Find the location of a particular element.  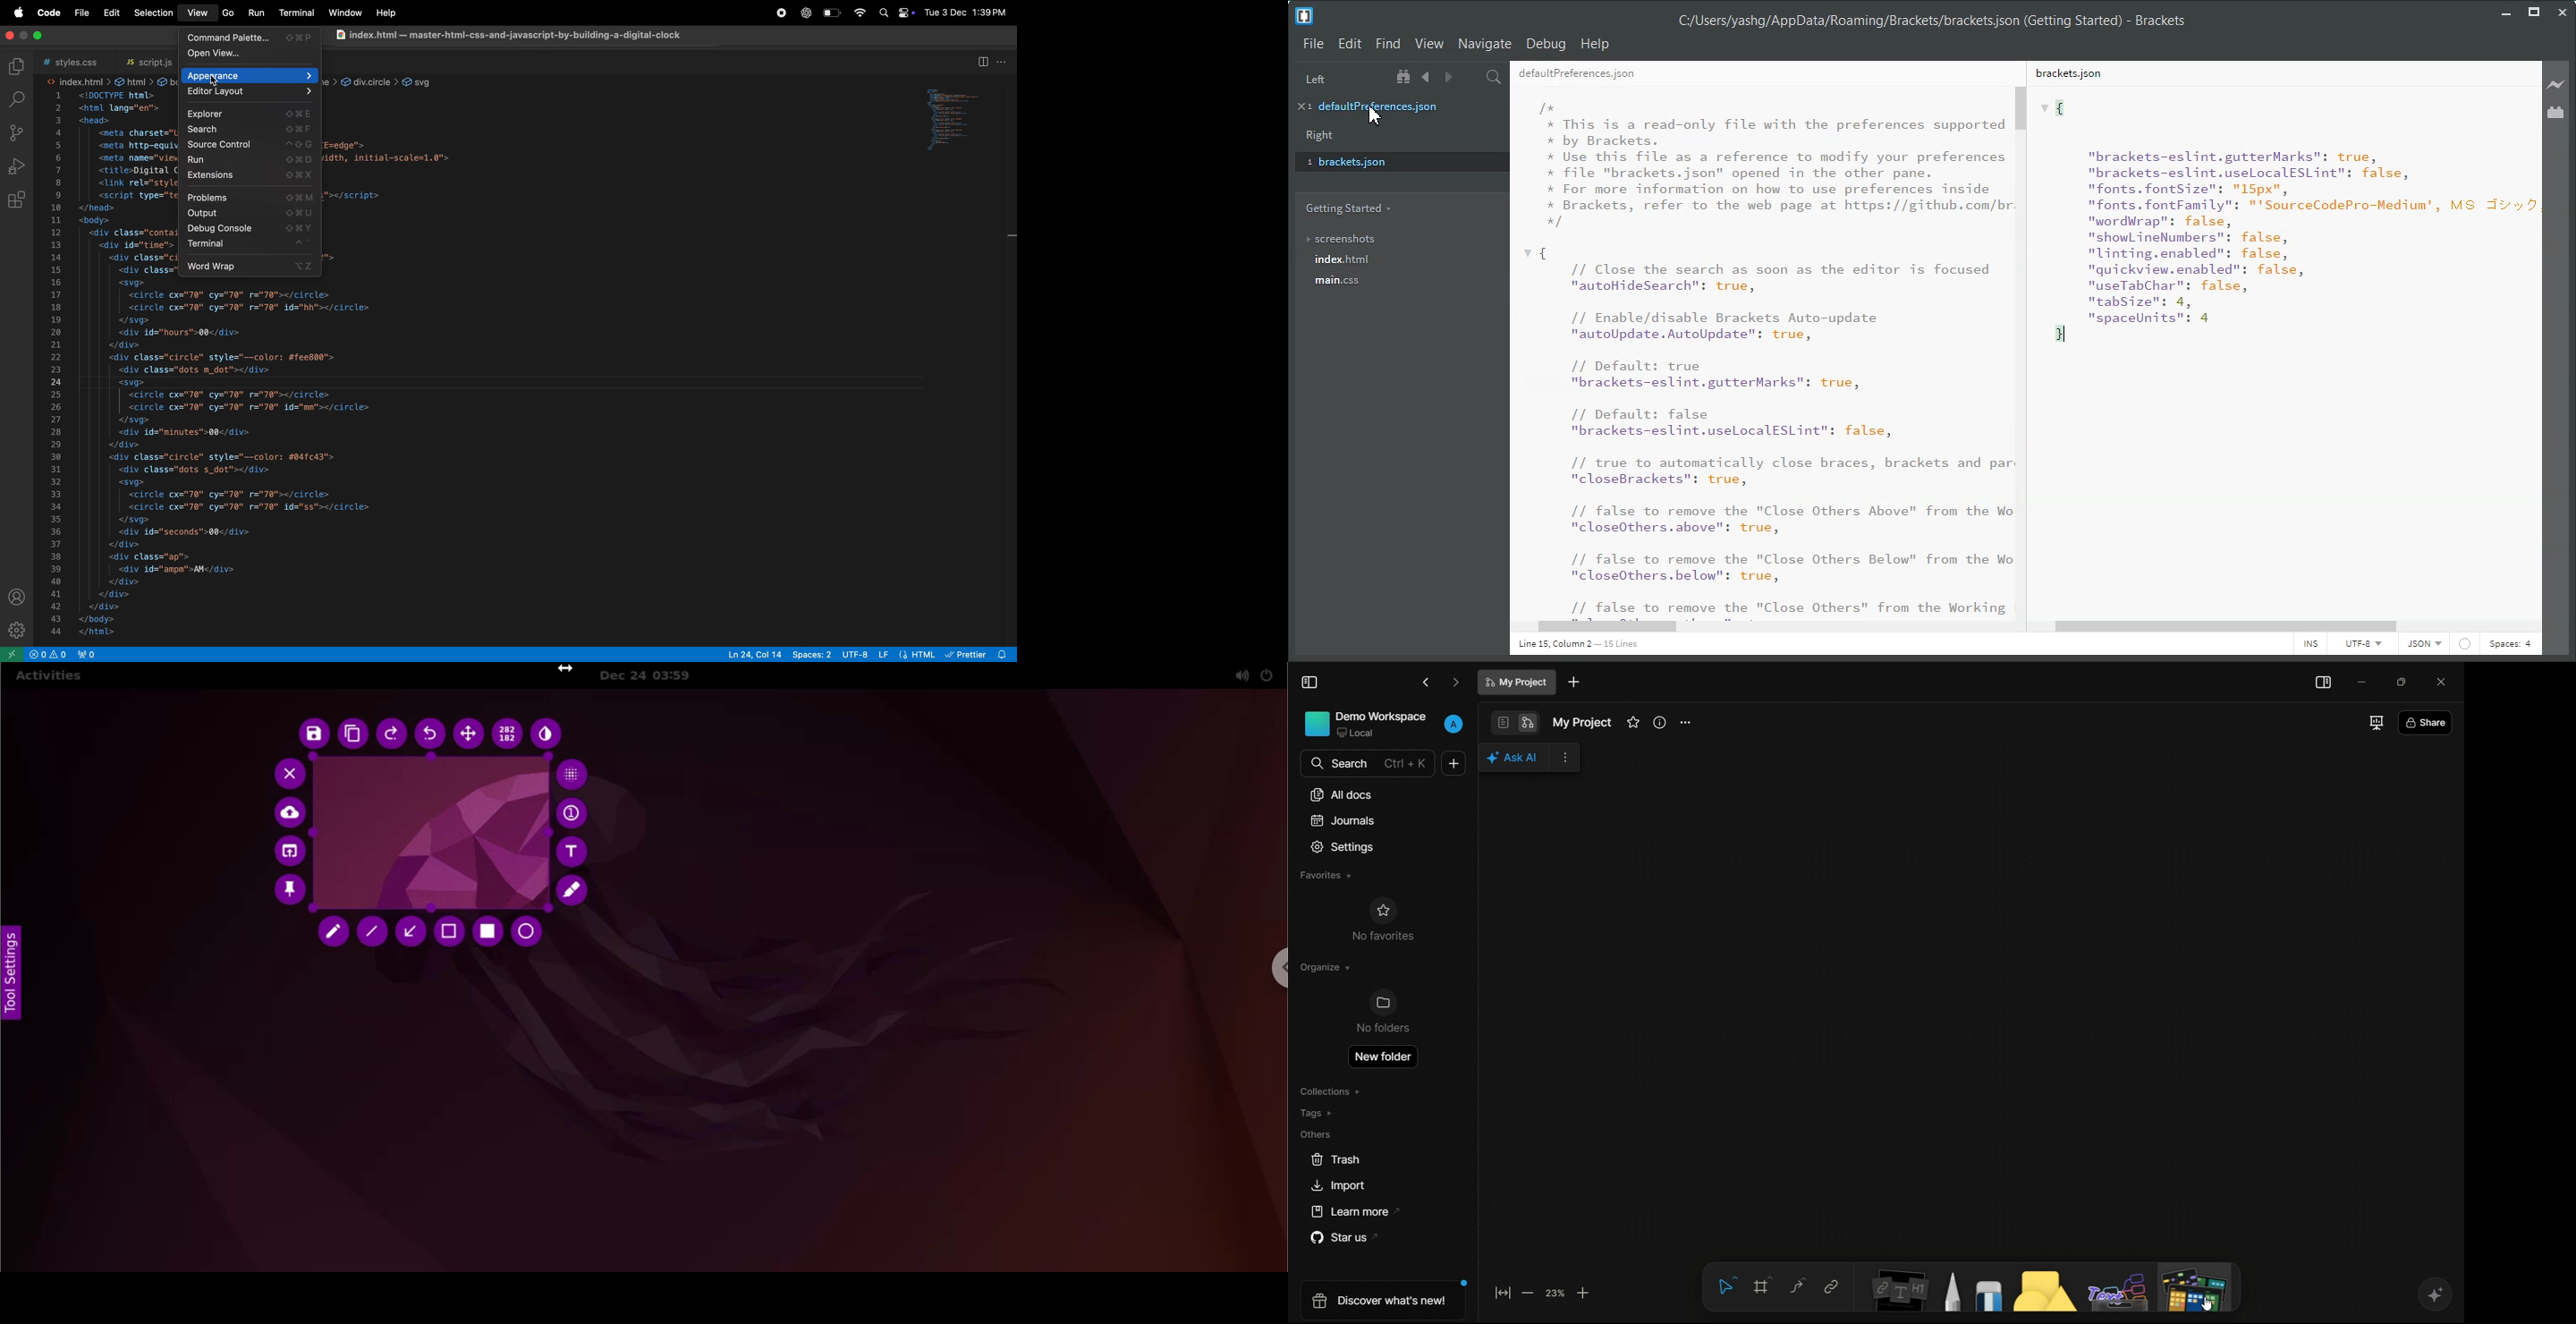

connectors is located at coordinates (1797, 1287).